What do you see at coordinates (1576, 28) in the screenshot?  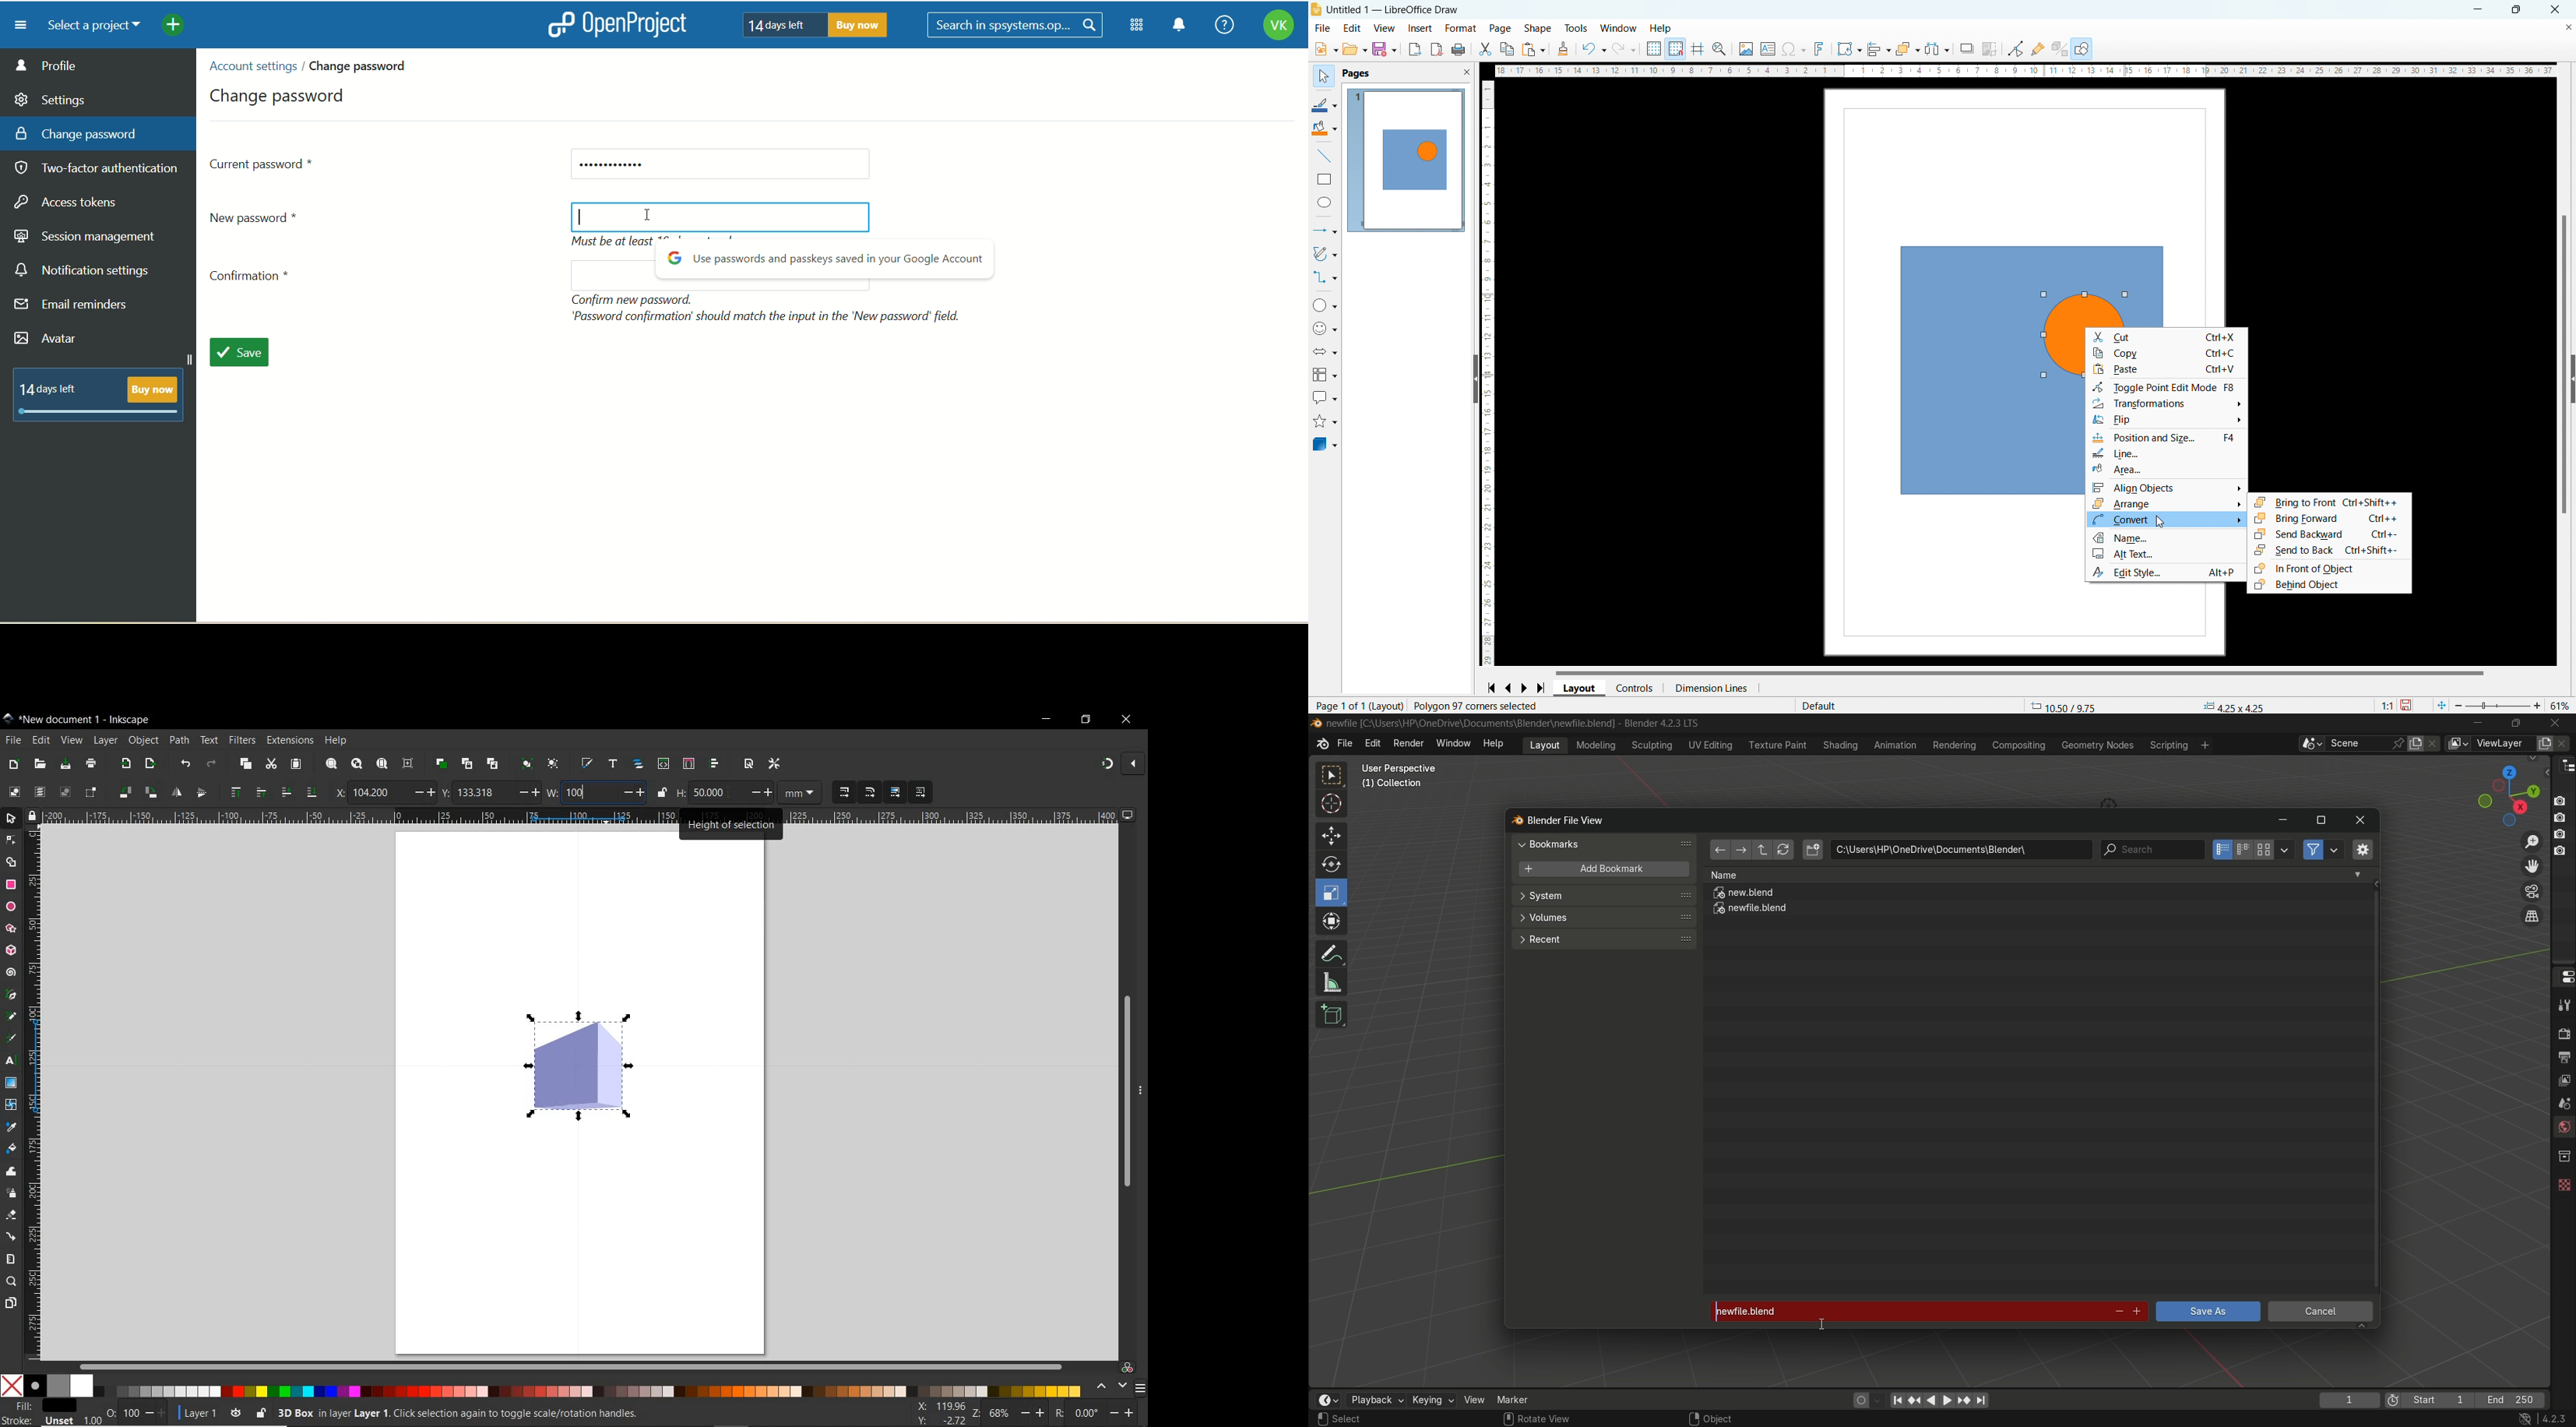 I see `tools` at bounding box center [1576, 28].